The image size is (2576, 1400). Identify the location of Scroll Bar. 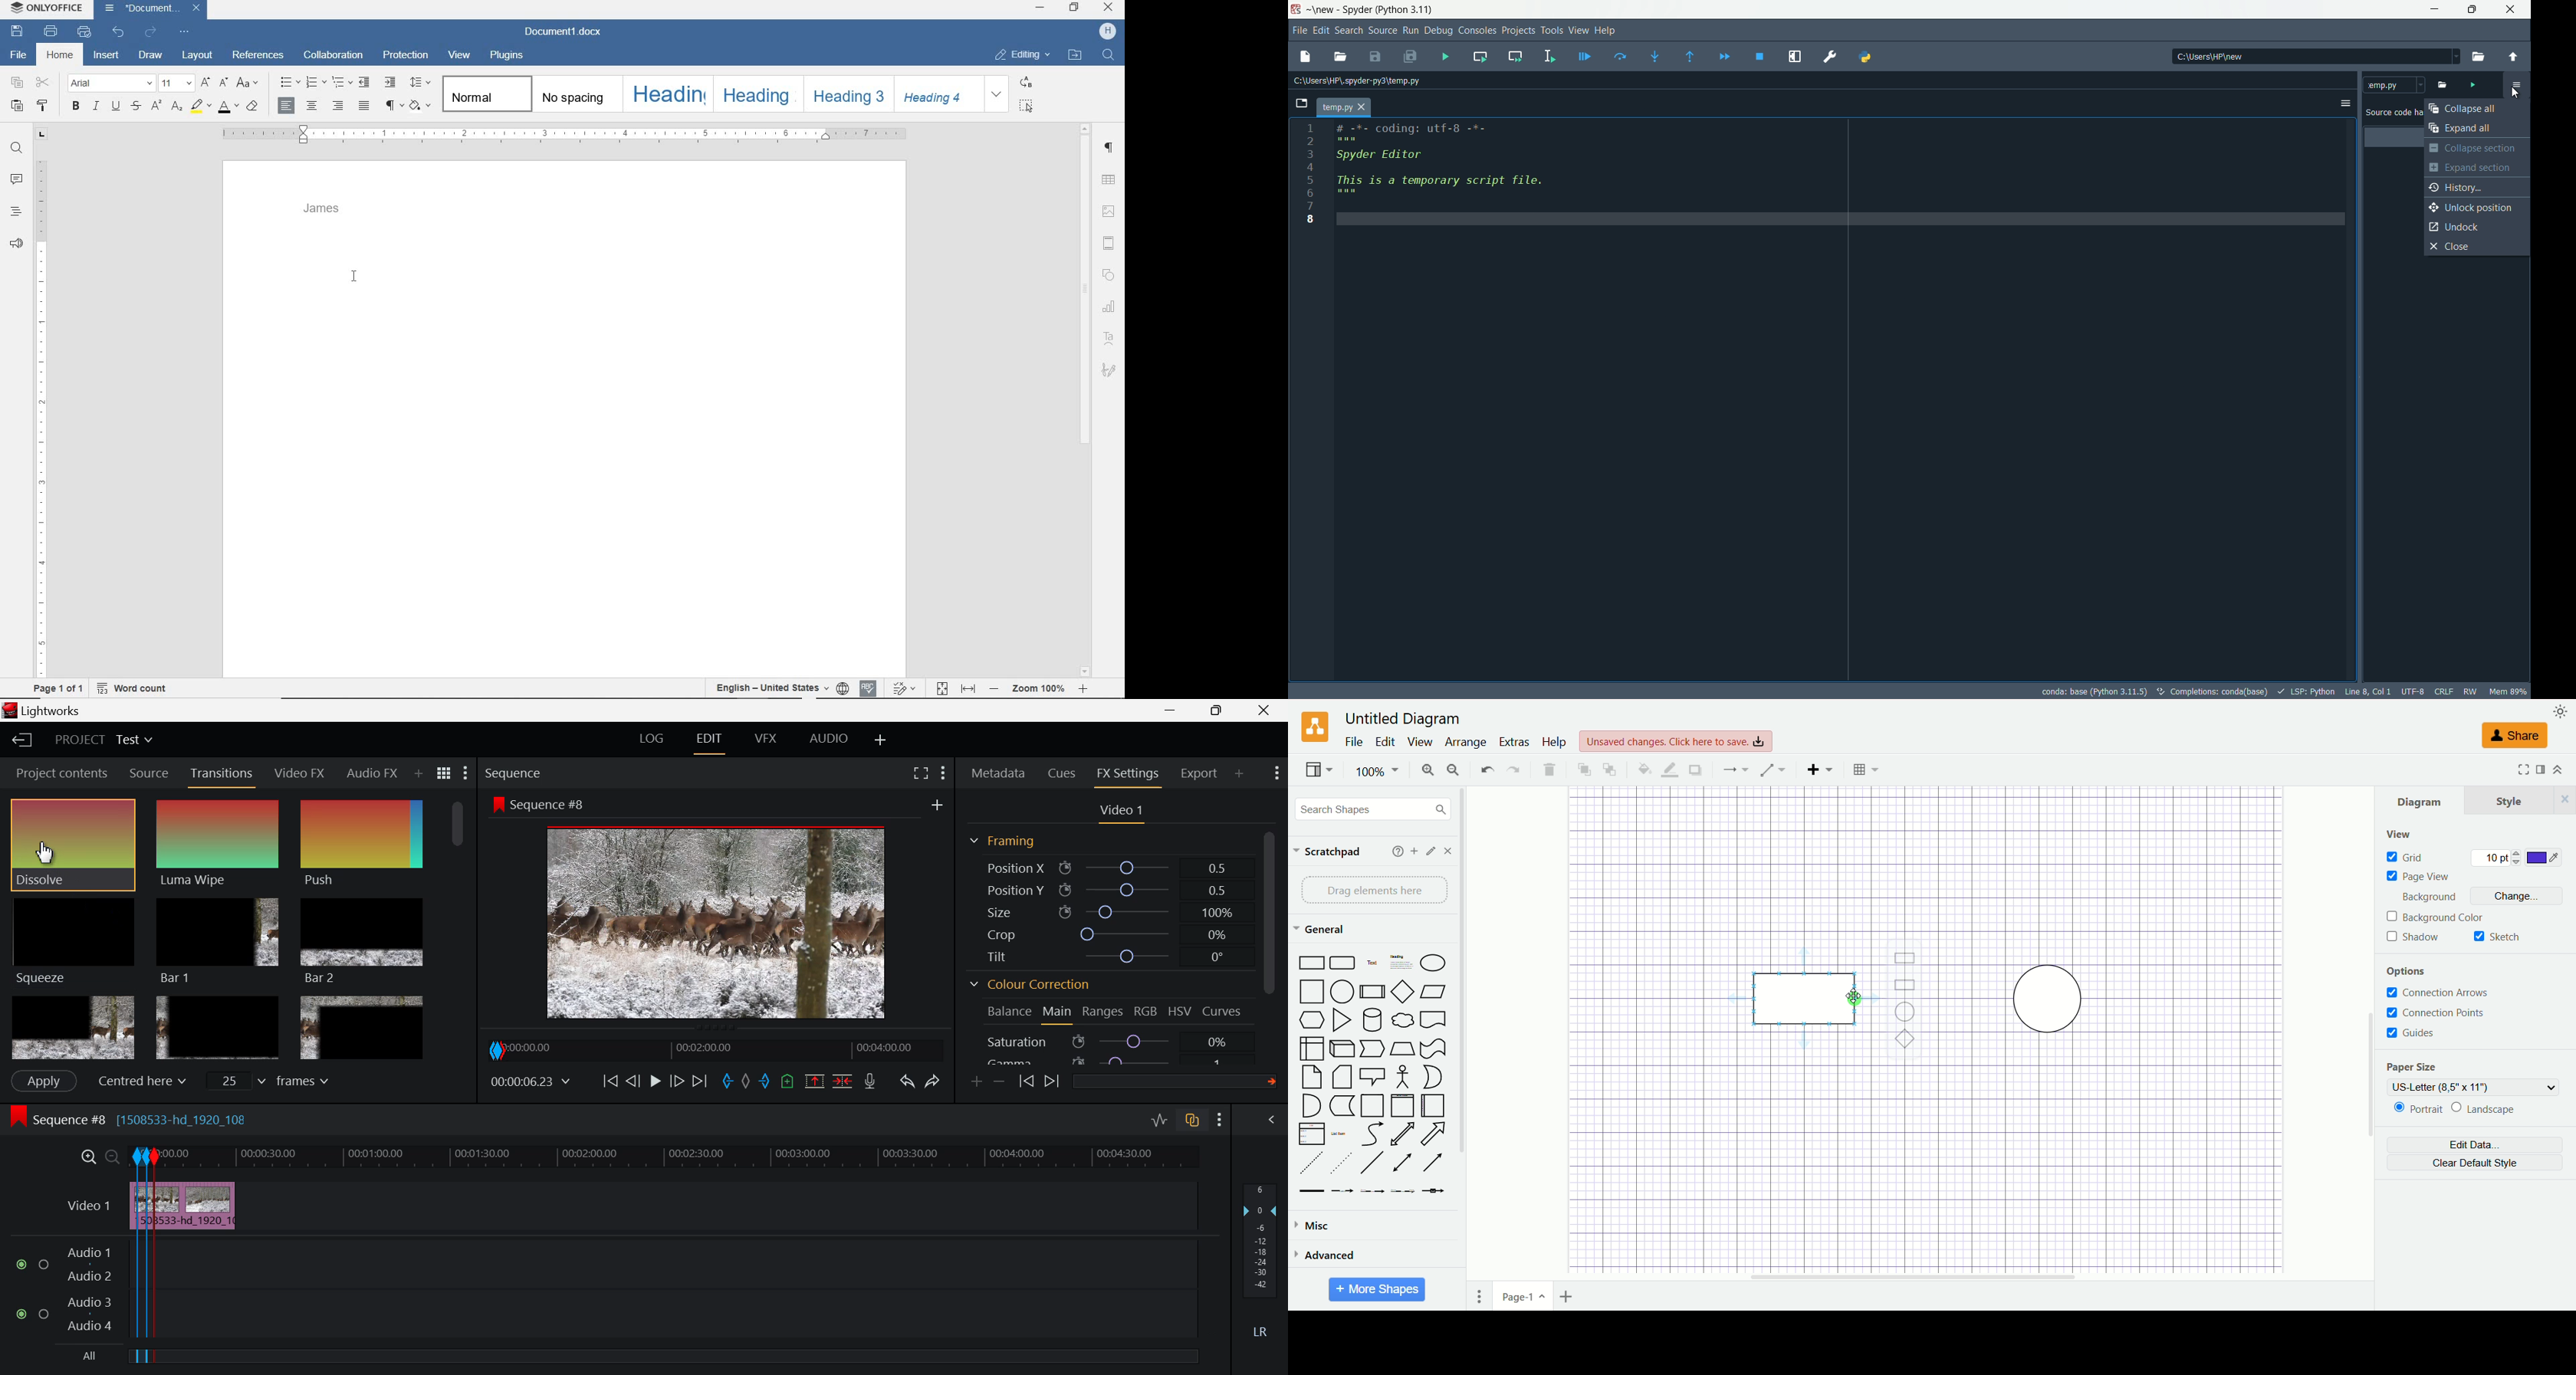
(1275, 941).